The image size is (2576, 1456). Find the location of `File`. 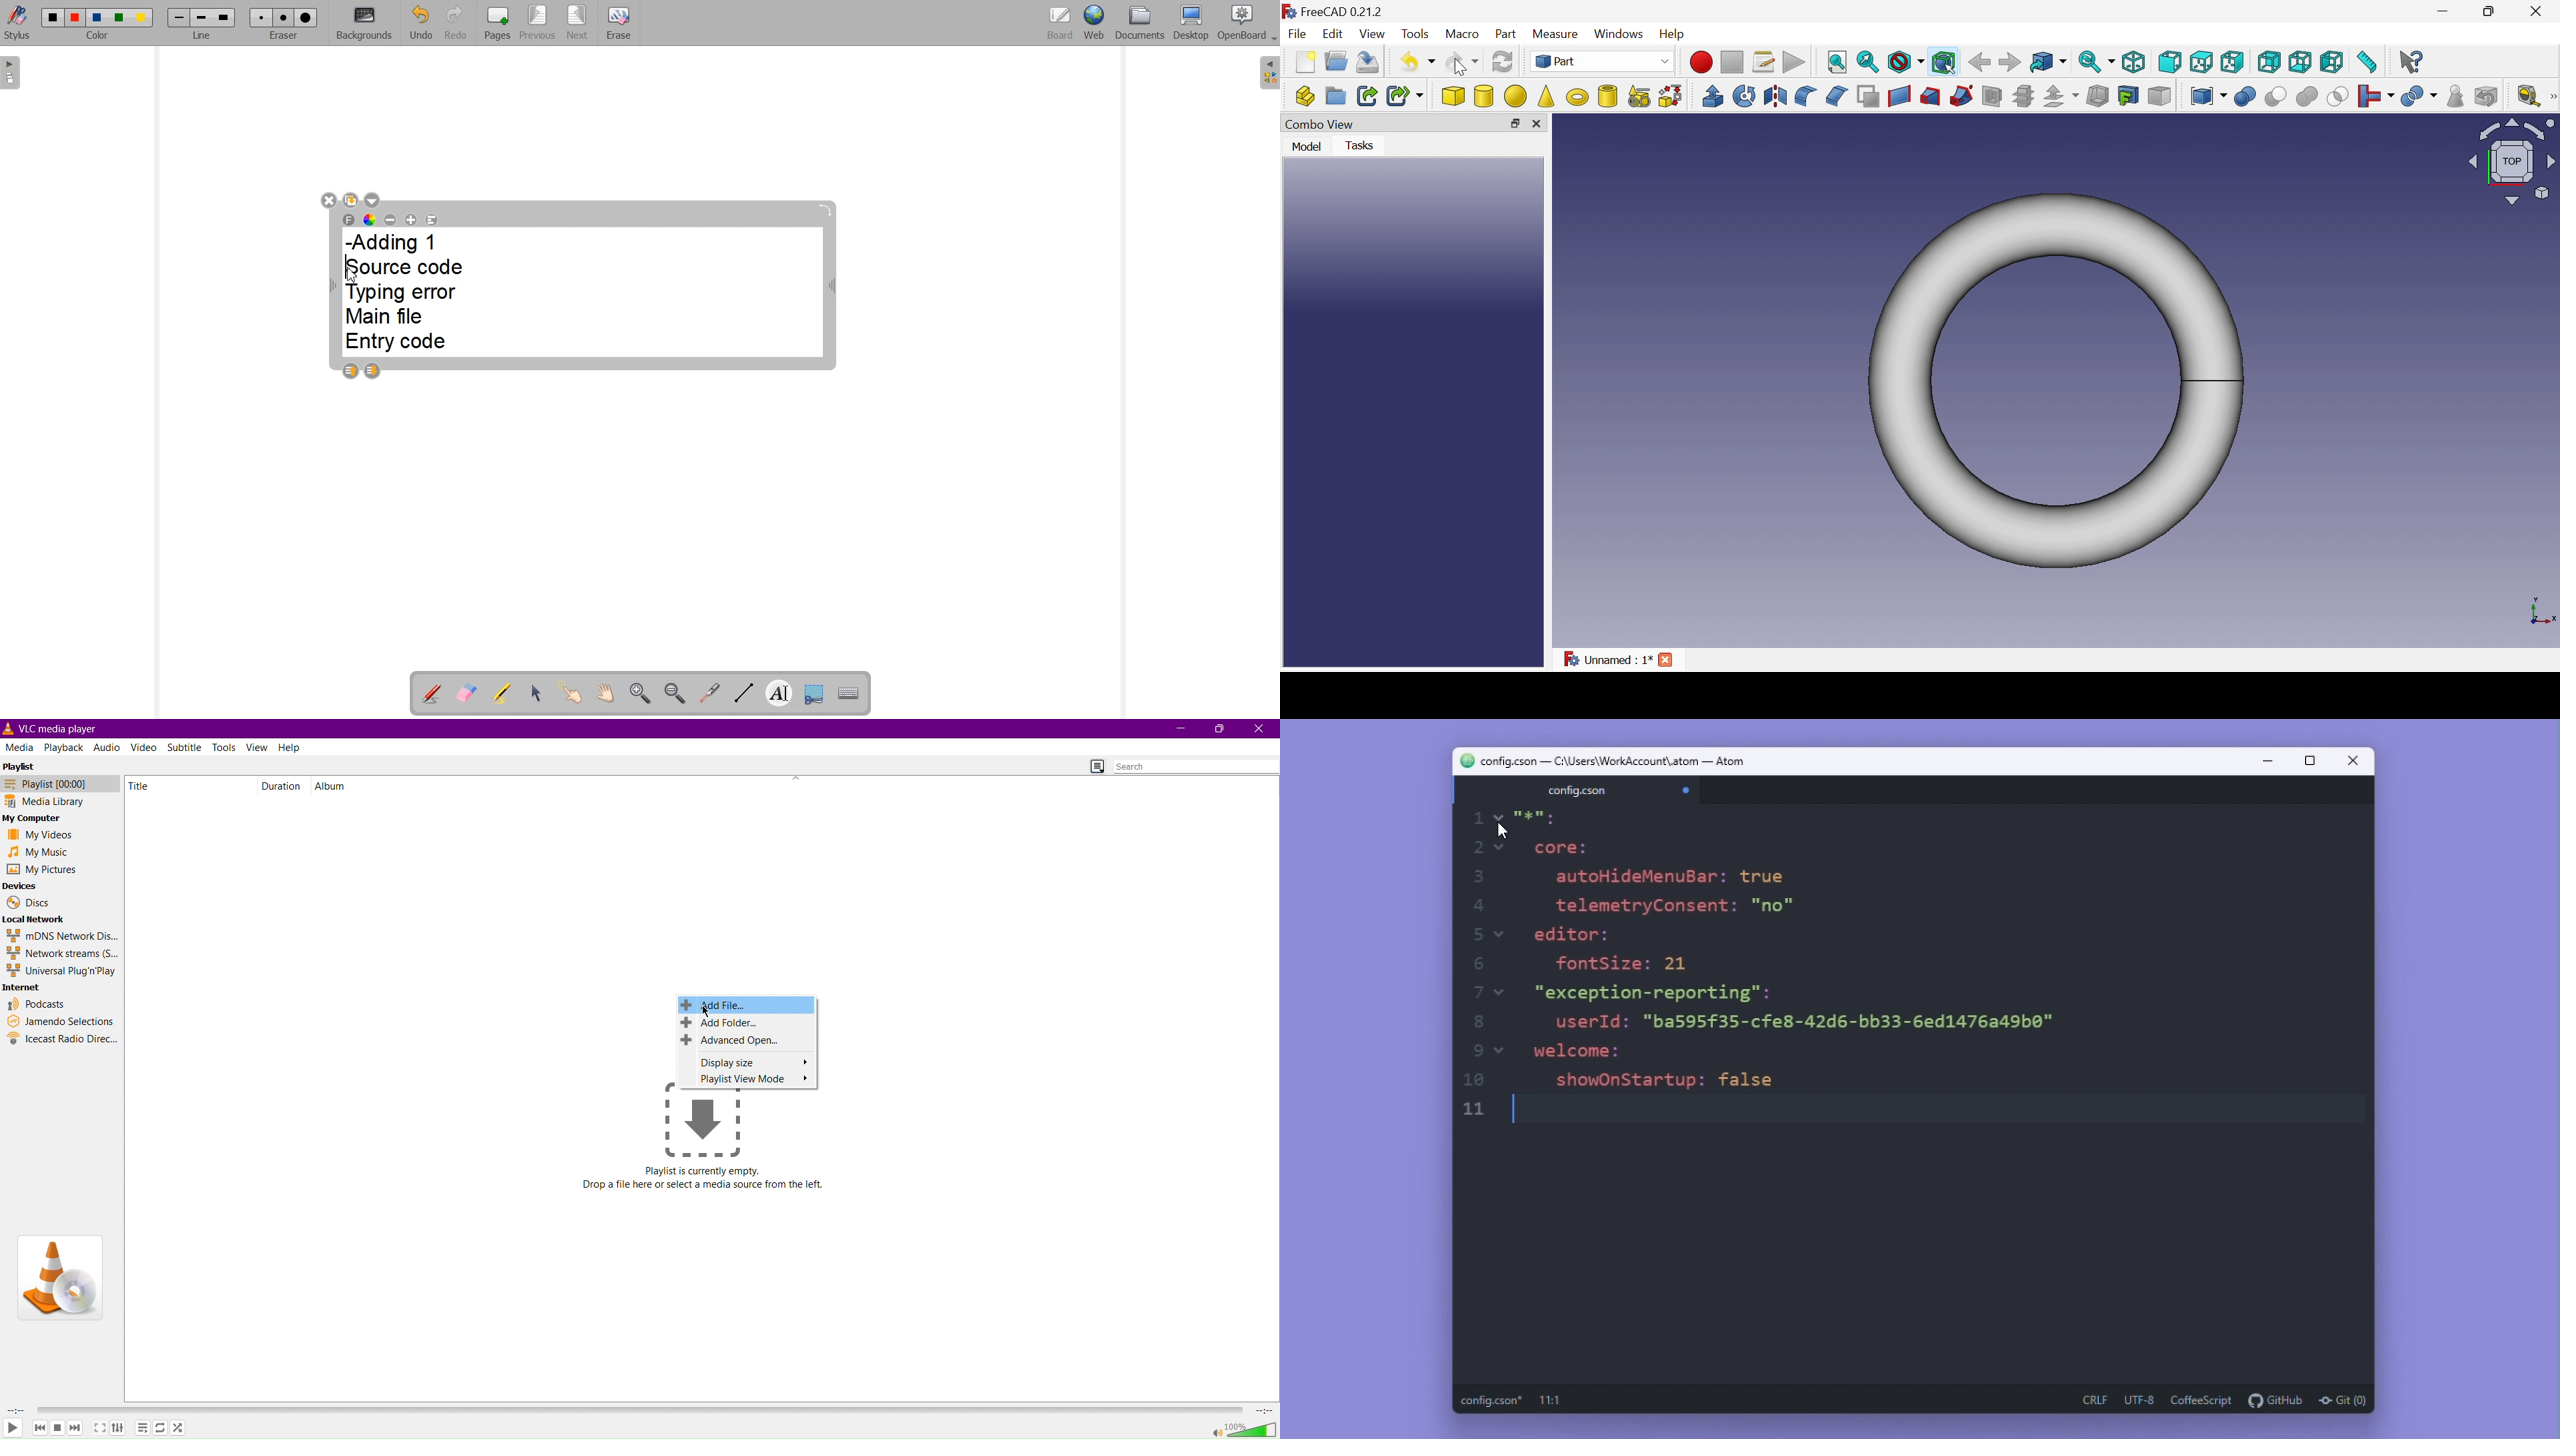

File is located at coordinates (1297, 34).